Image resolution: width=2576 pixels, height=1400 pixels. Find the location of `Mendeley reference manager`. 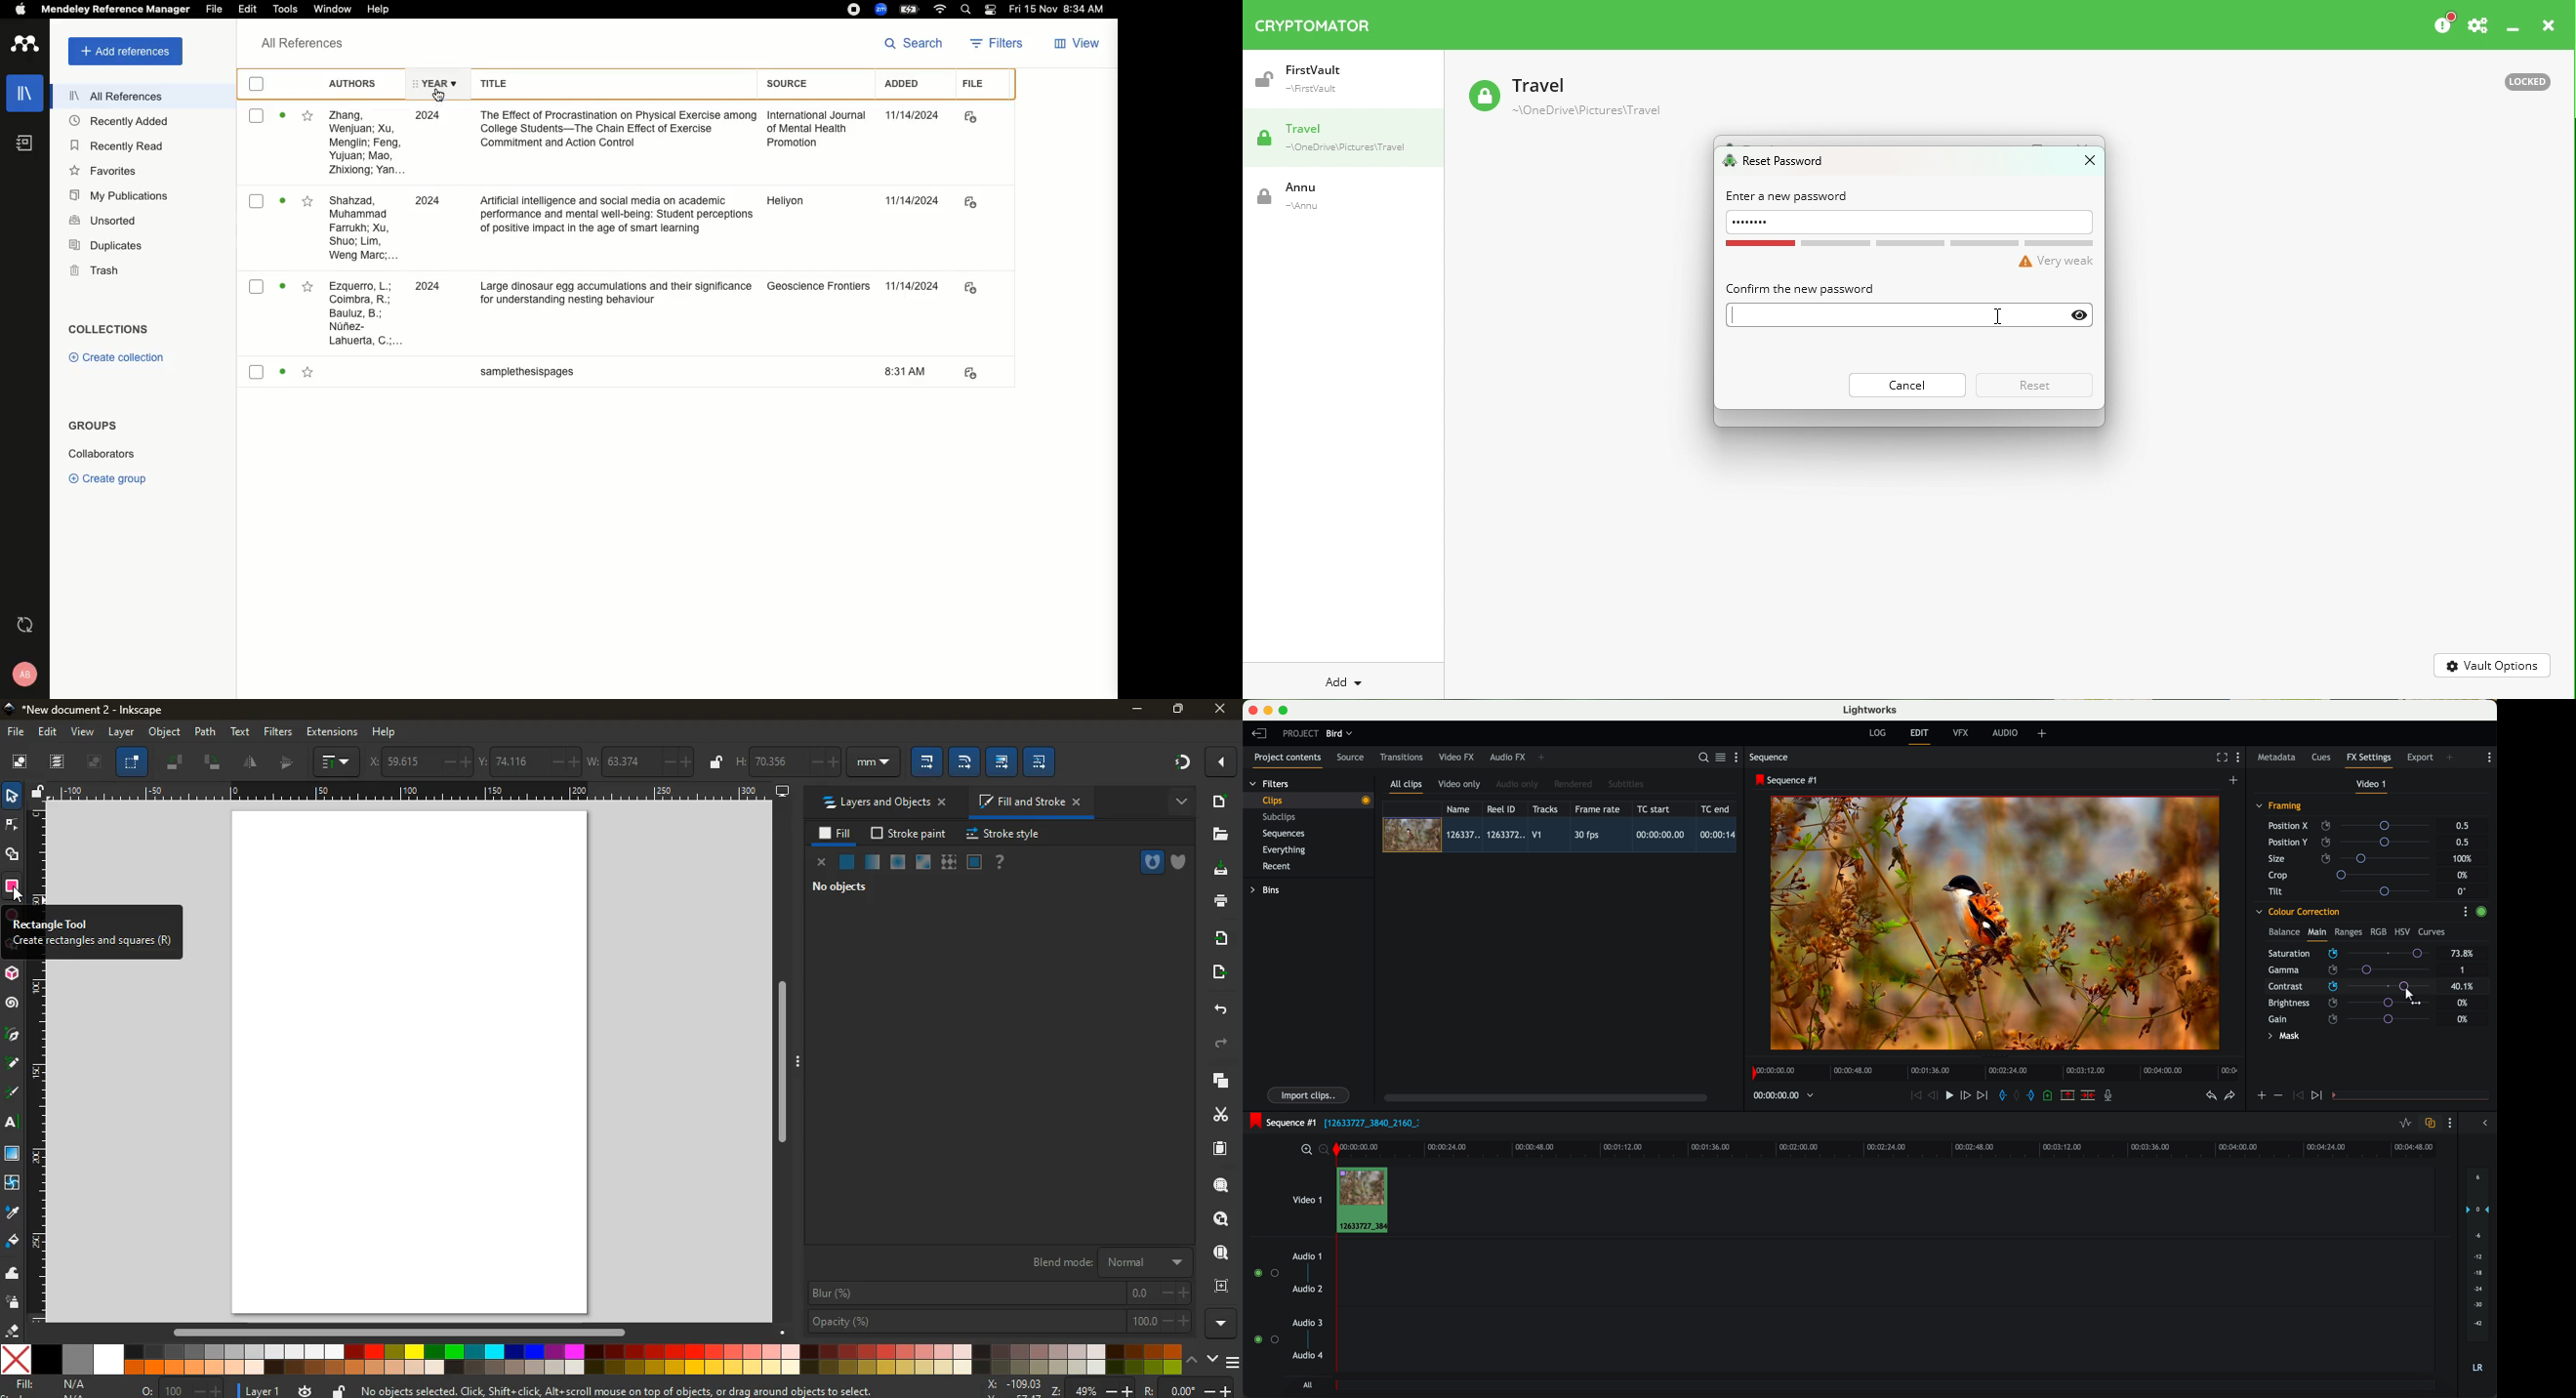

Mendeley reference manager is located at coordinates (115, 9).